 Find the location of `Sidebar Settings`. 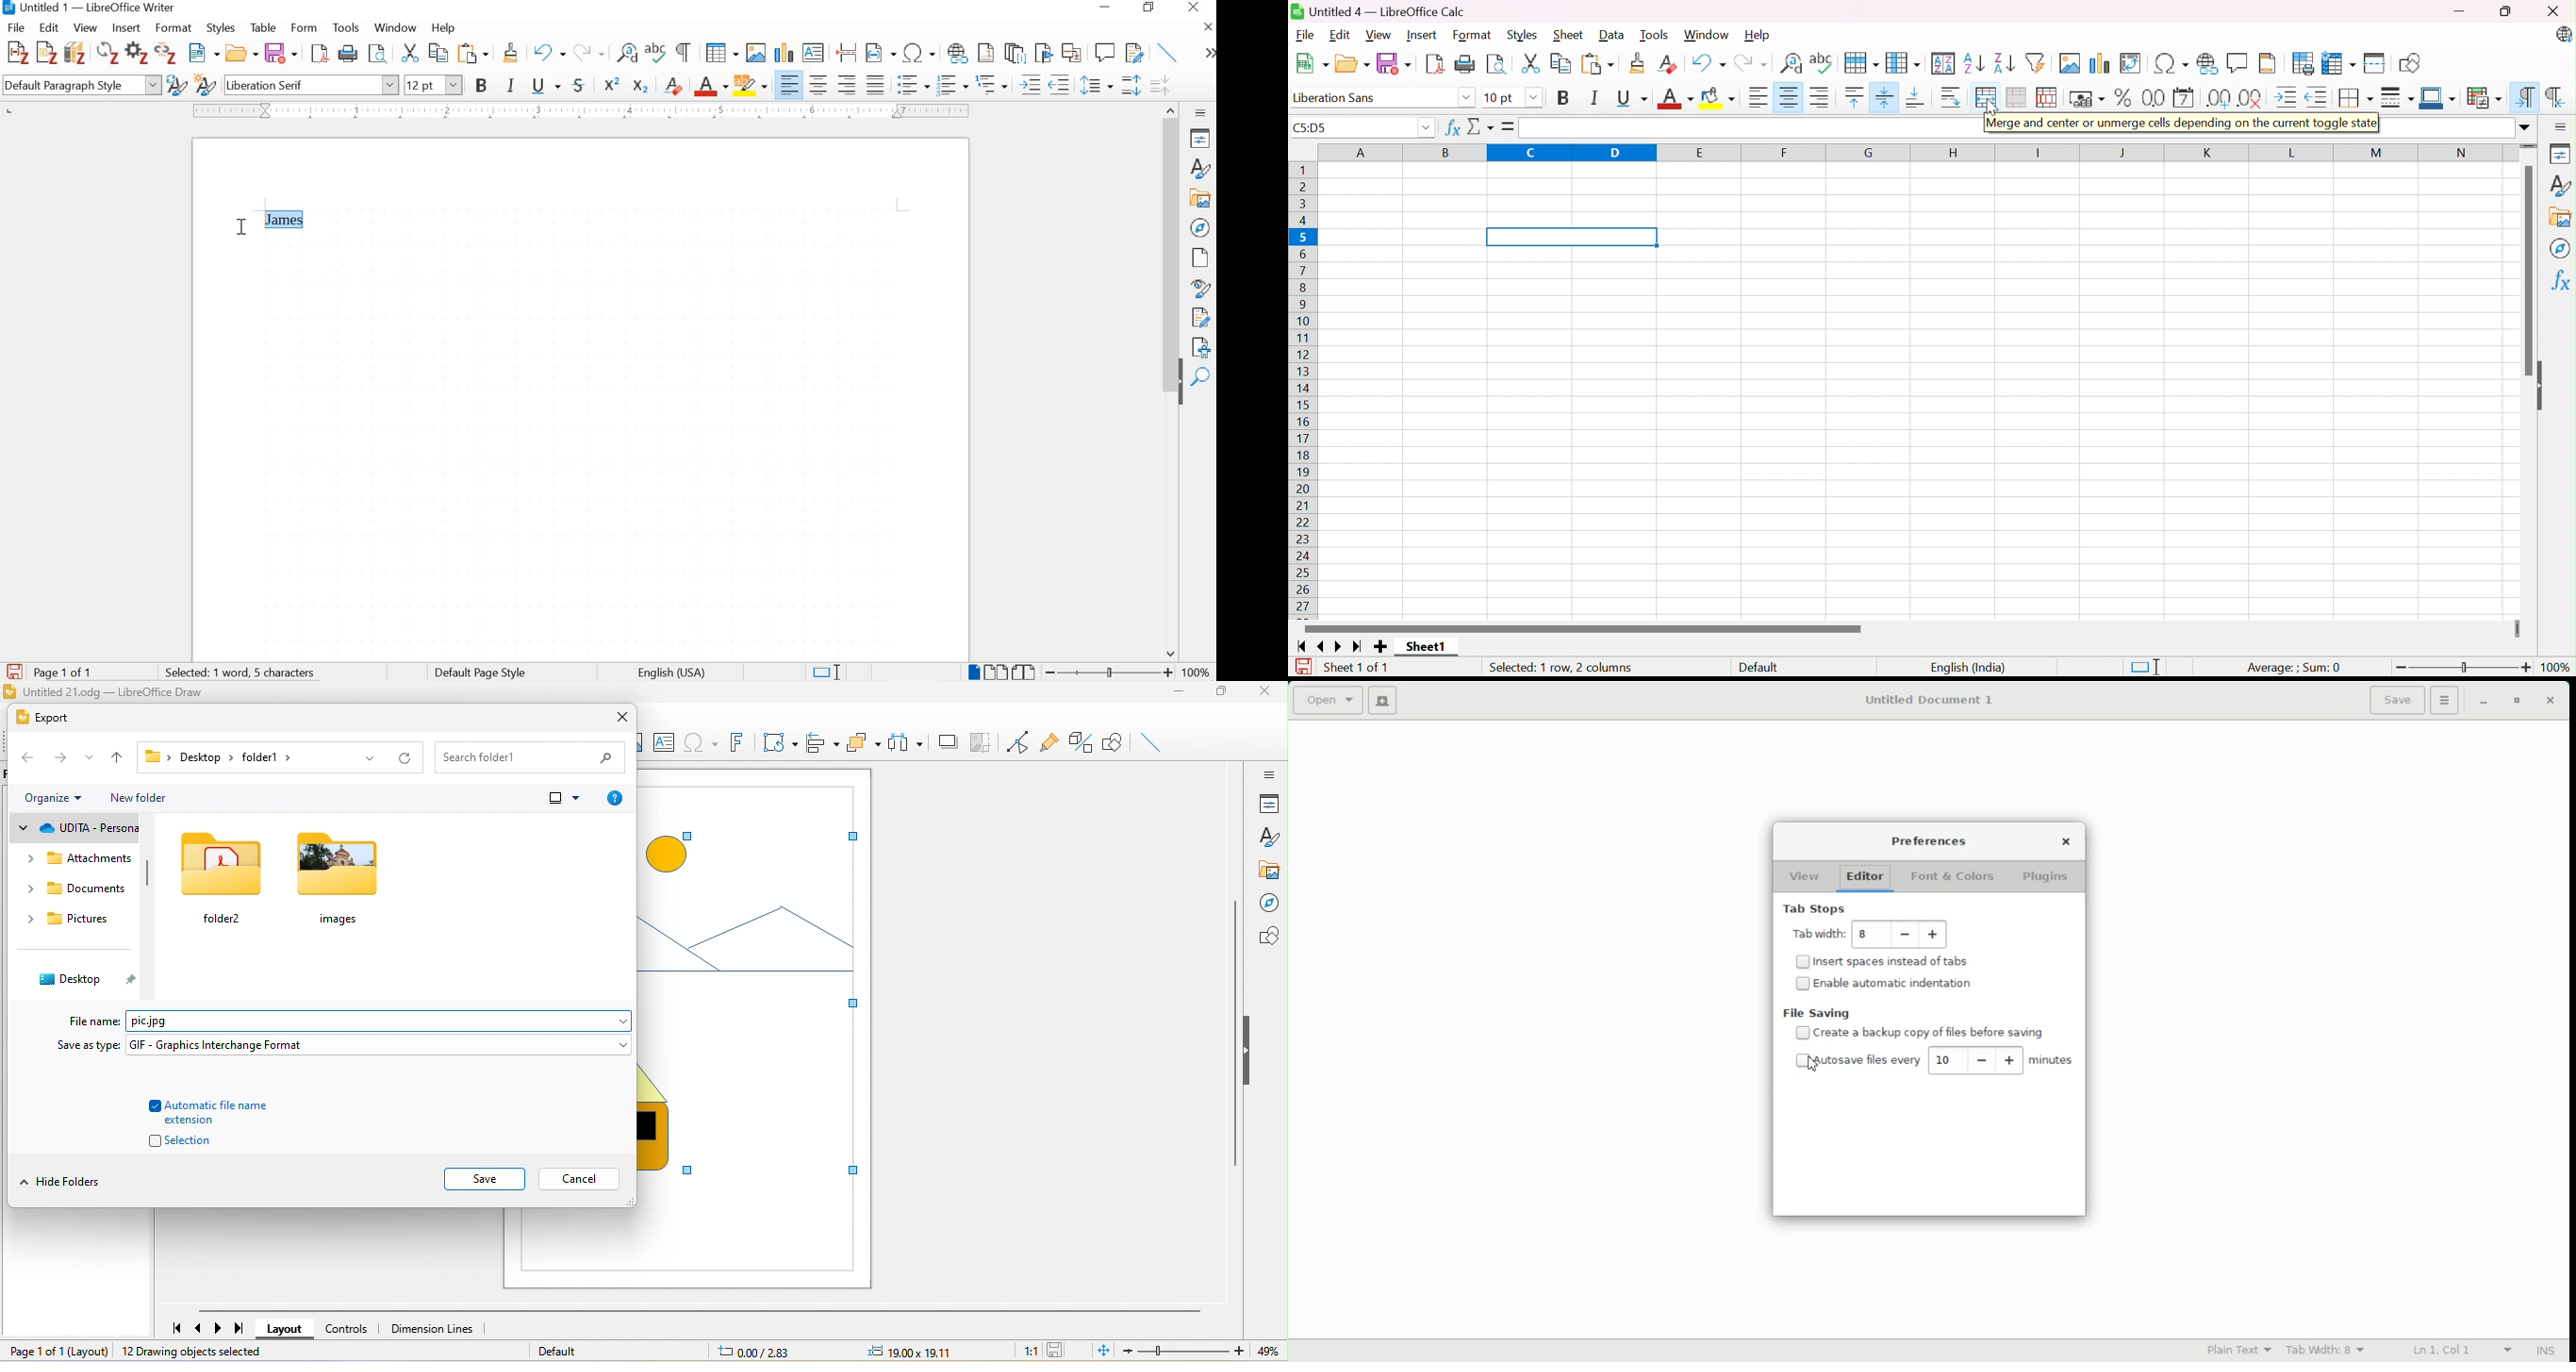

Sidebar Settings is located at coordinates (2561, 126).